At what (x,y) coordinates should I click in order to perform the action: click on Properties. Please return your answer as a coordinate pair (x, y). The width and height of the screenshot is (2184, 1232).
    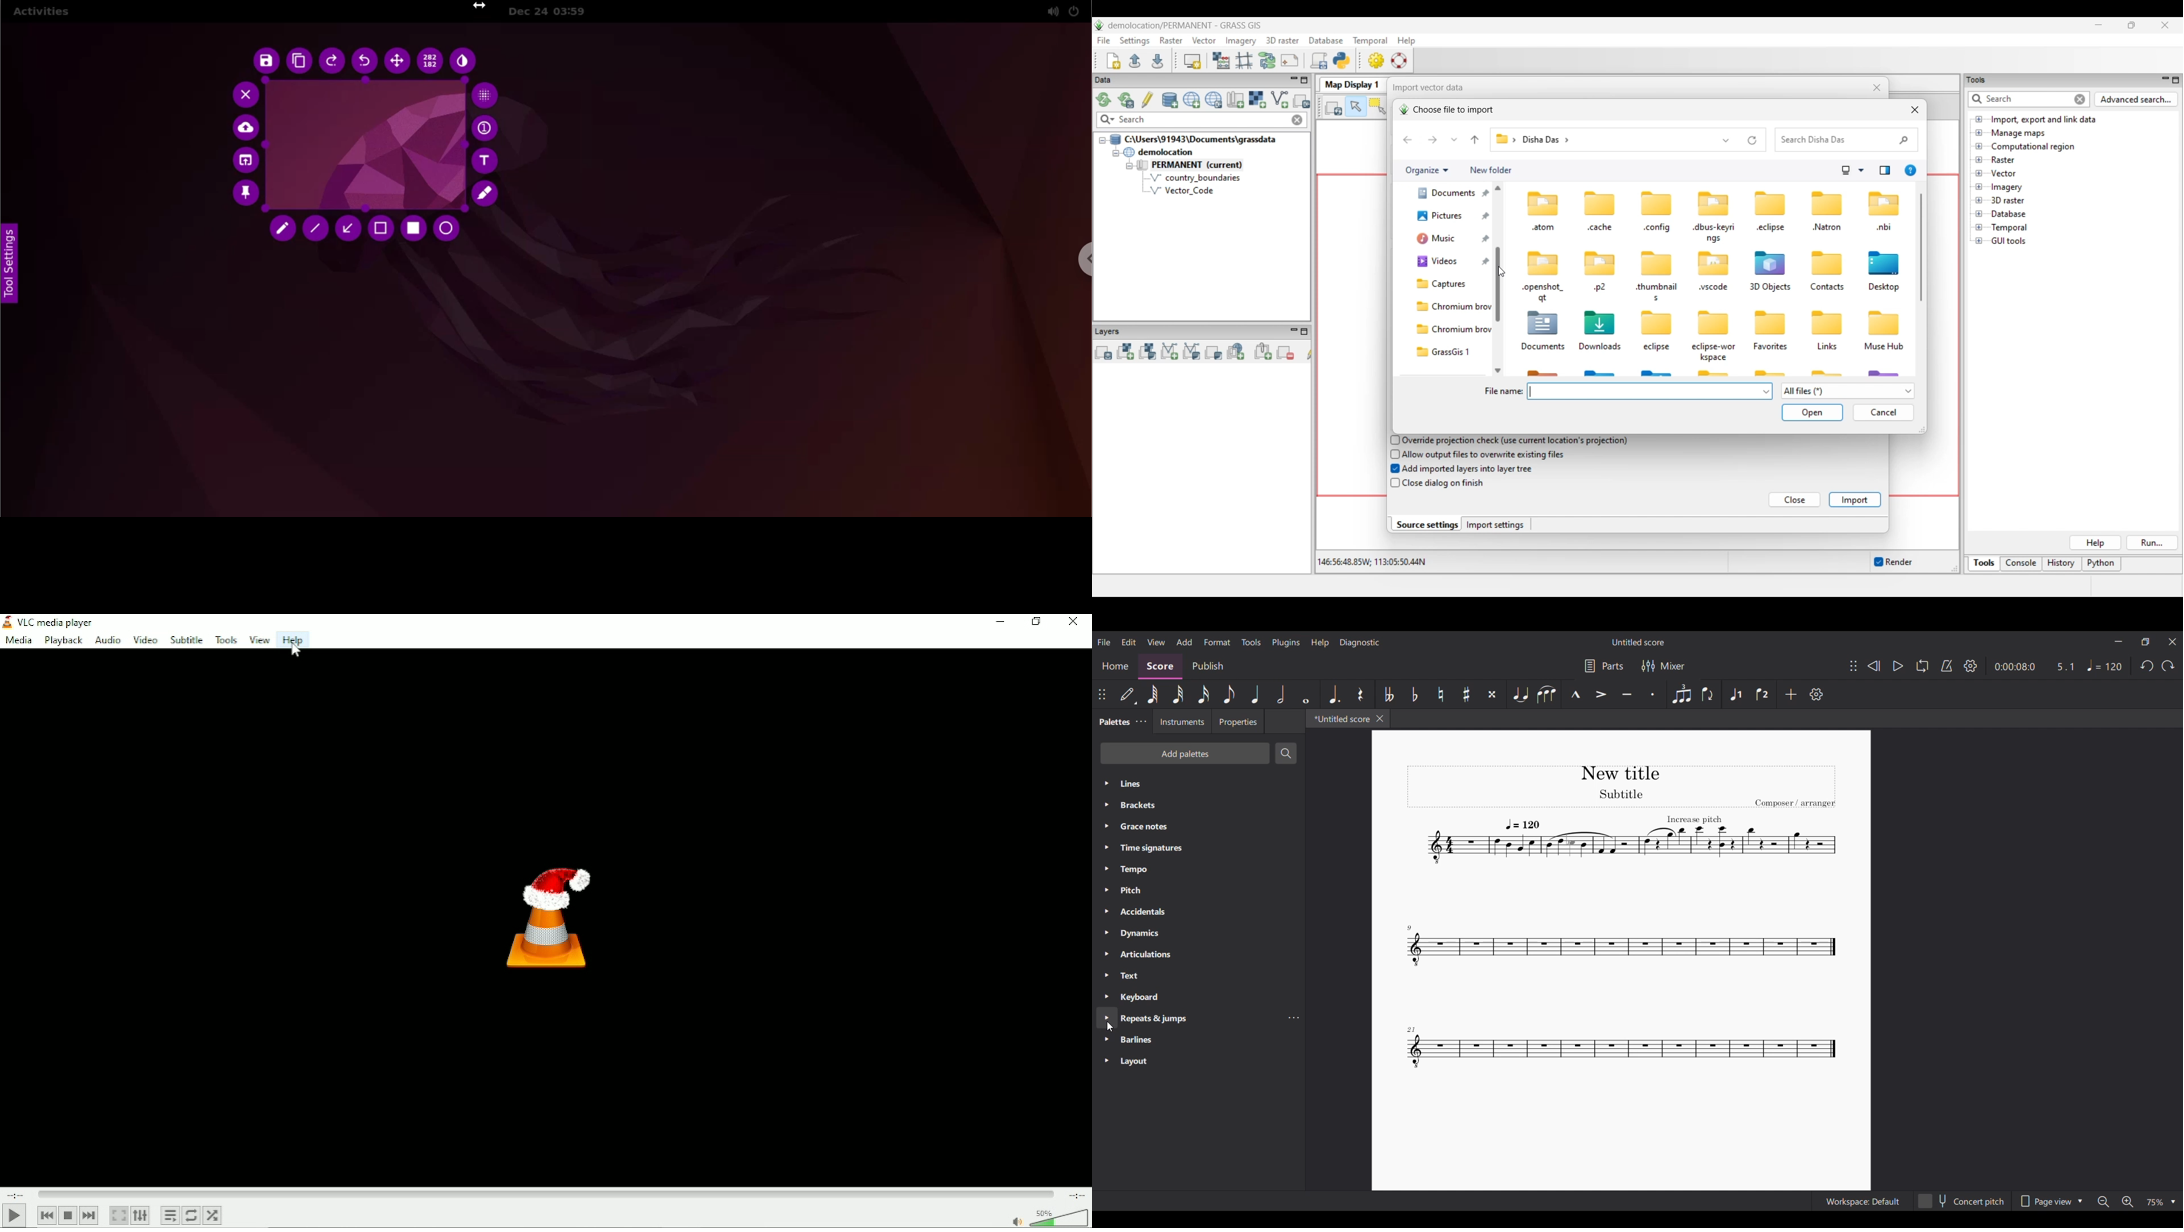
    Looking at the image, I should click on (1238, 721).